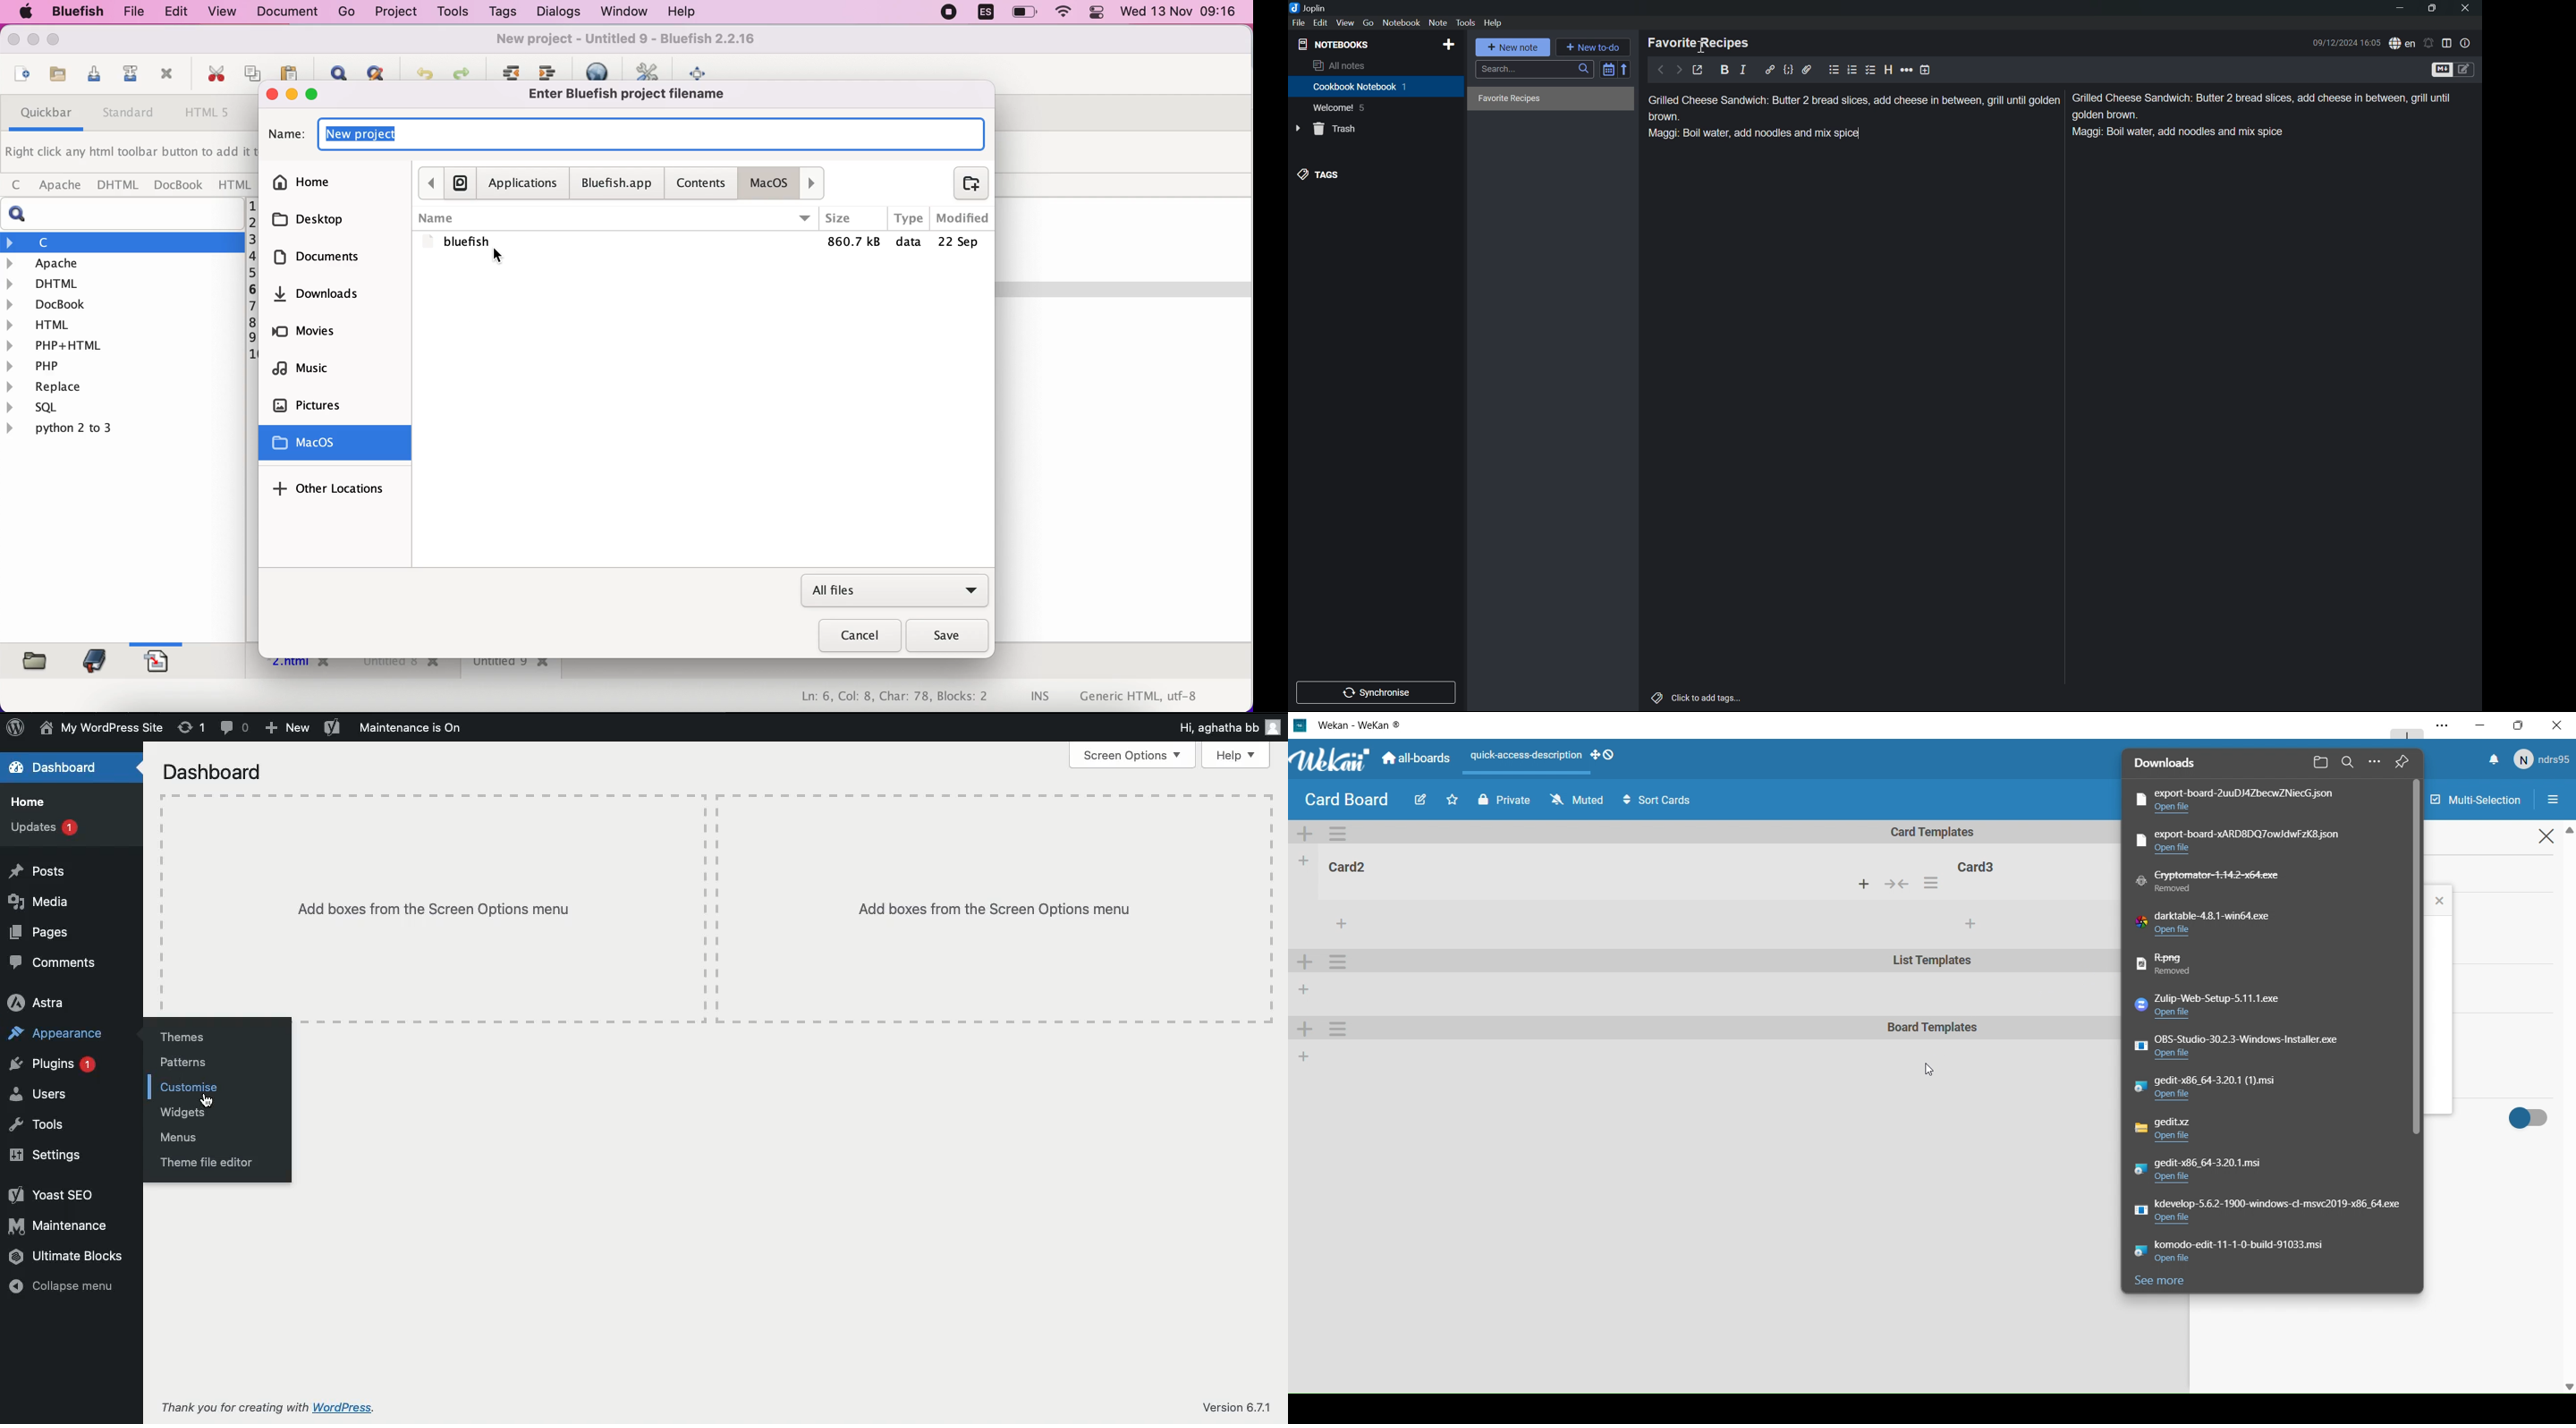 The width and height of the screenshot is (2576, 1428). Describe the element at coordinates (1320, 23) in the screenshot. I see `Edit` at that location.